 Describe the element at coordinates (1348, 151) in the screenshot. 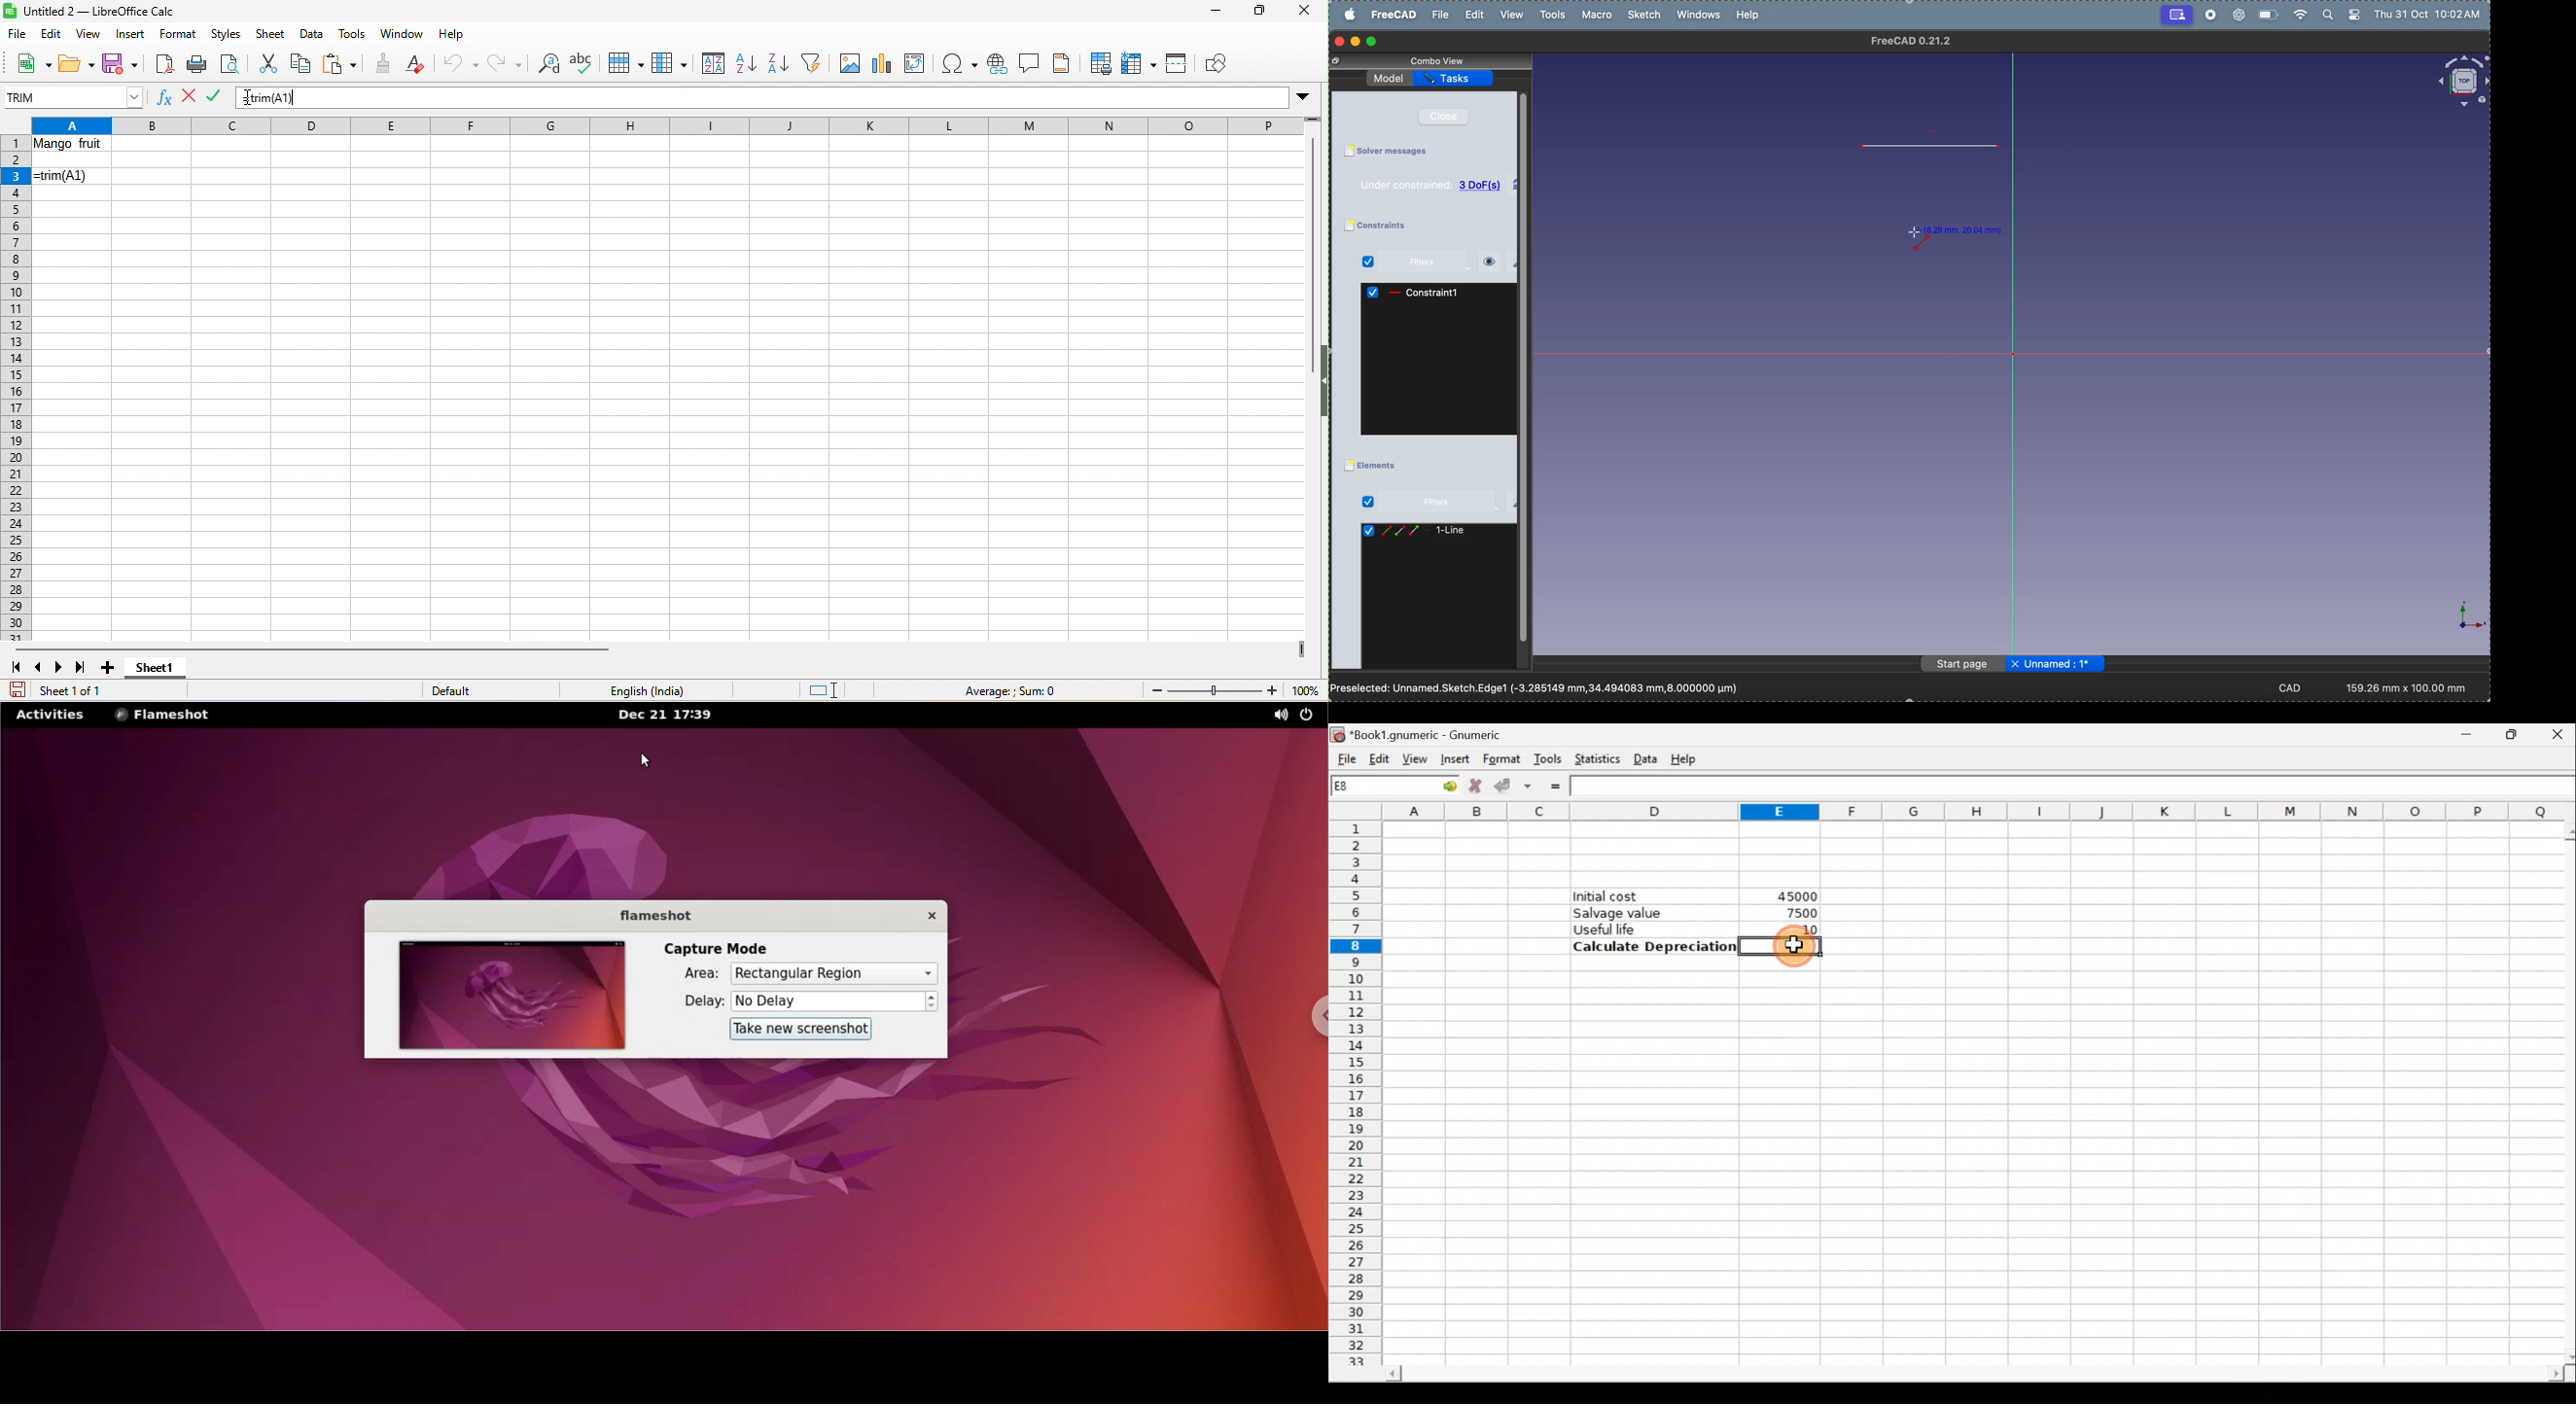

I see `Checkbox` at that location.